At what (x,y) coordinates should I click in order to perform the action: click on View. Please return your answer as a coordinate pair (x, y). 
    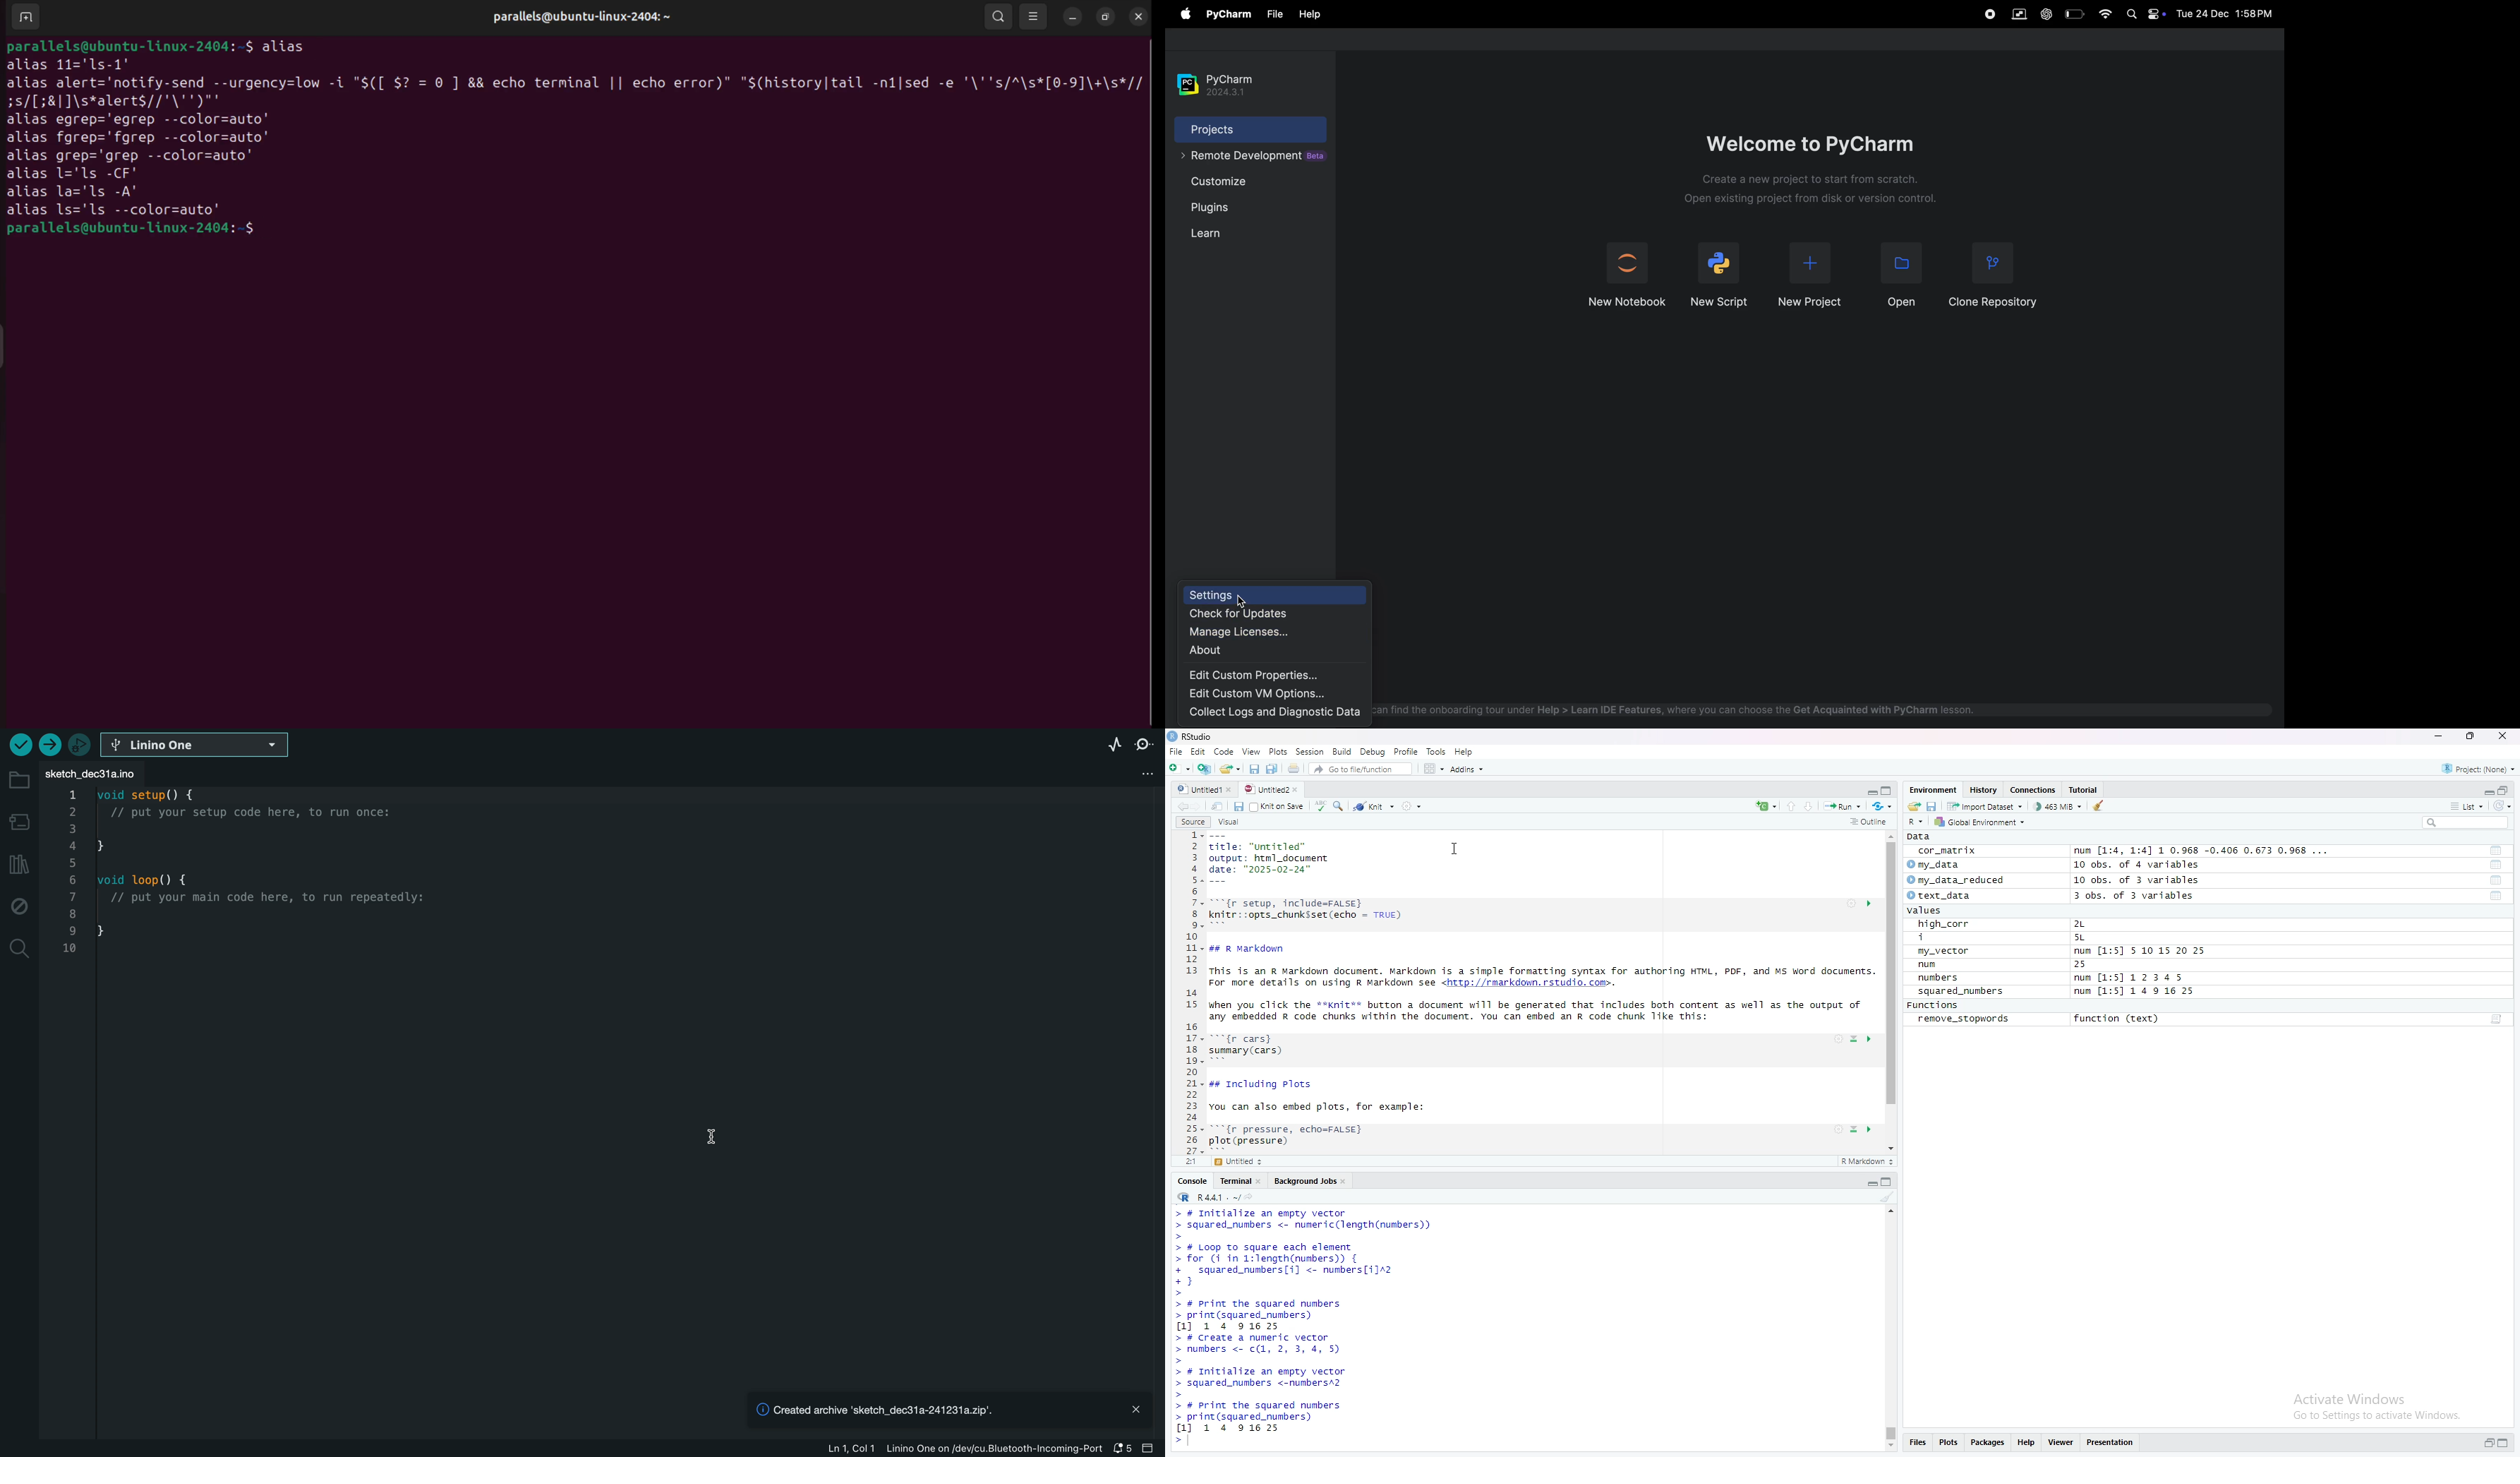
    Looking at the image, I should click on (2061, 1444).